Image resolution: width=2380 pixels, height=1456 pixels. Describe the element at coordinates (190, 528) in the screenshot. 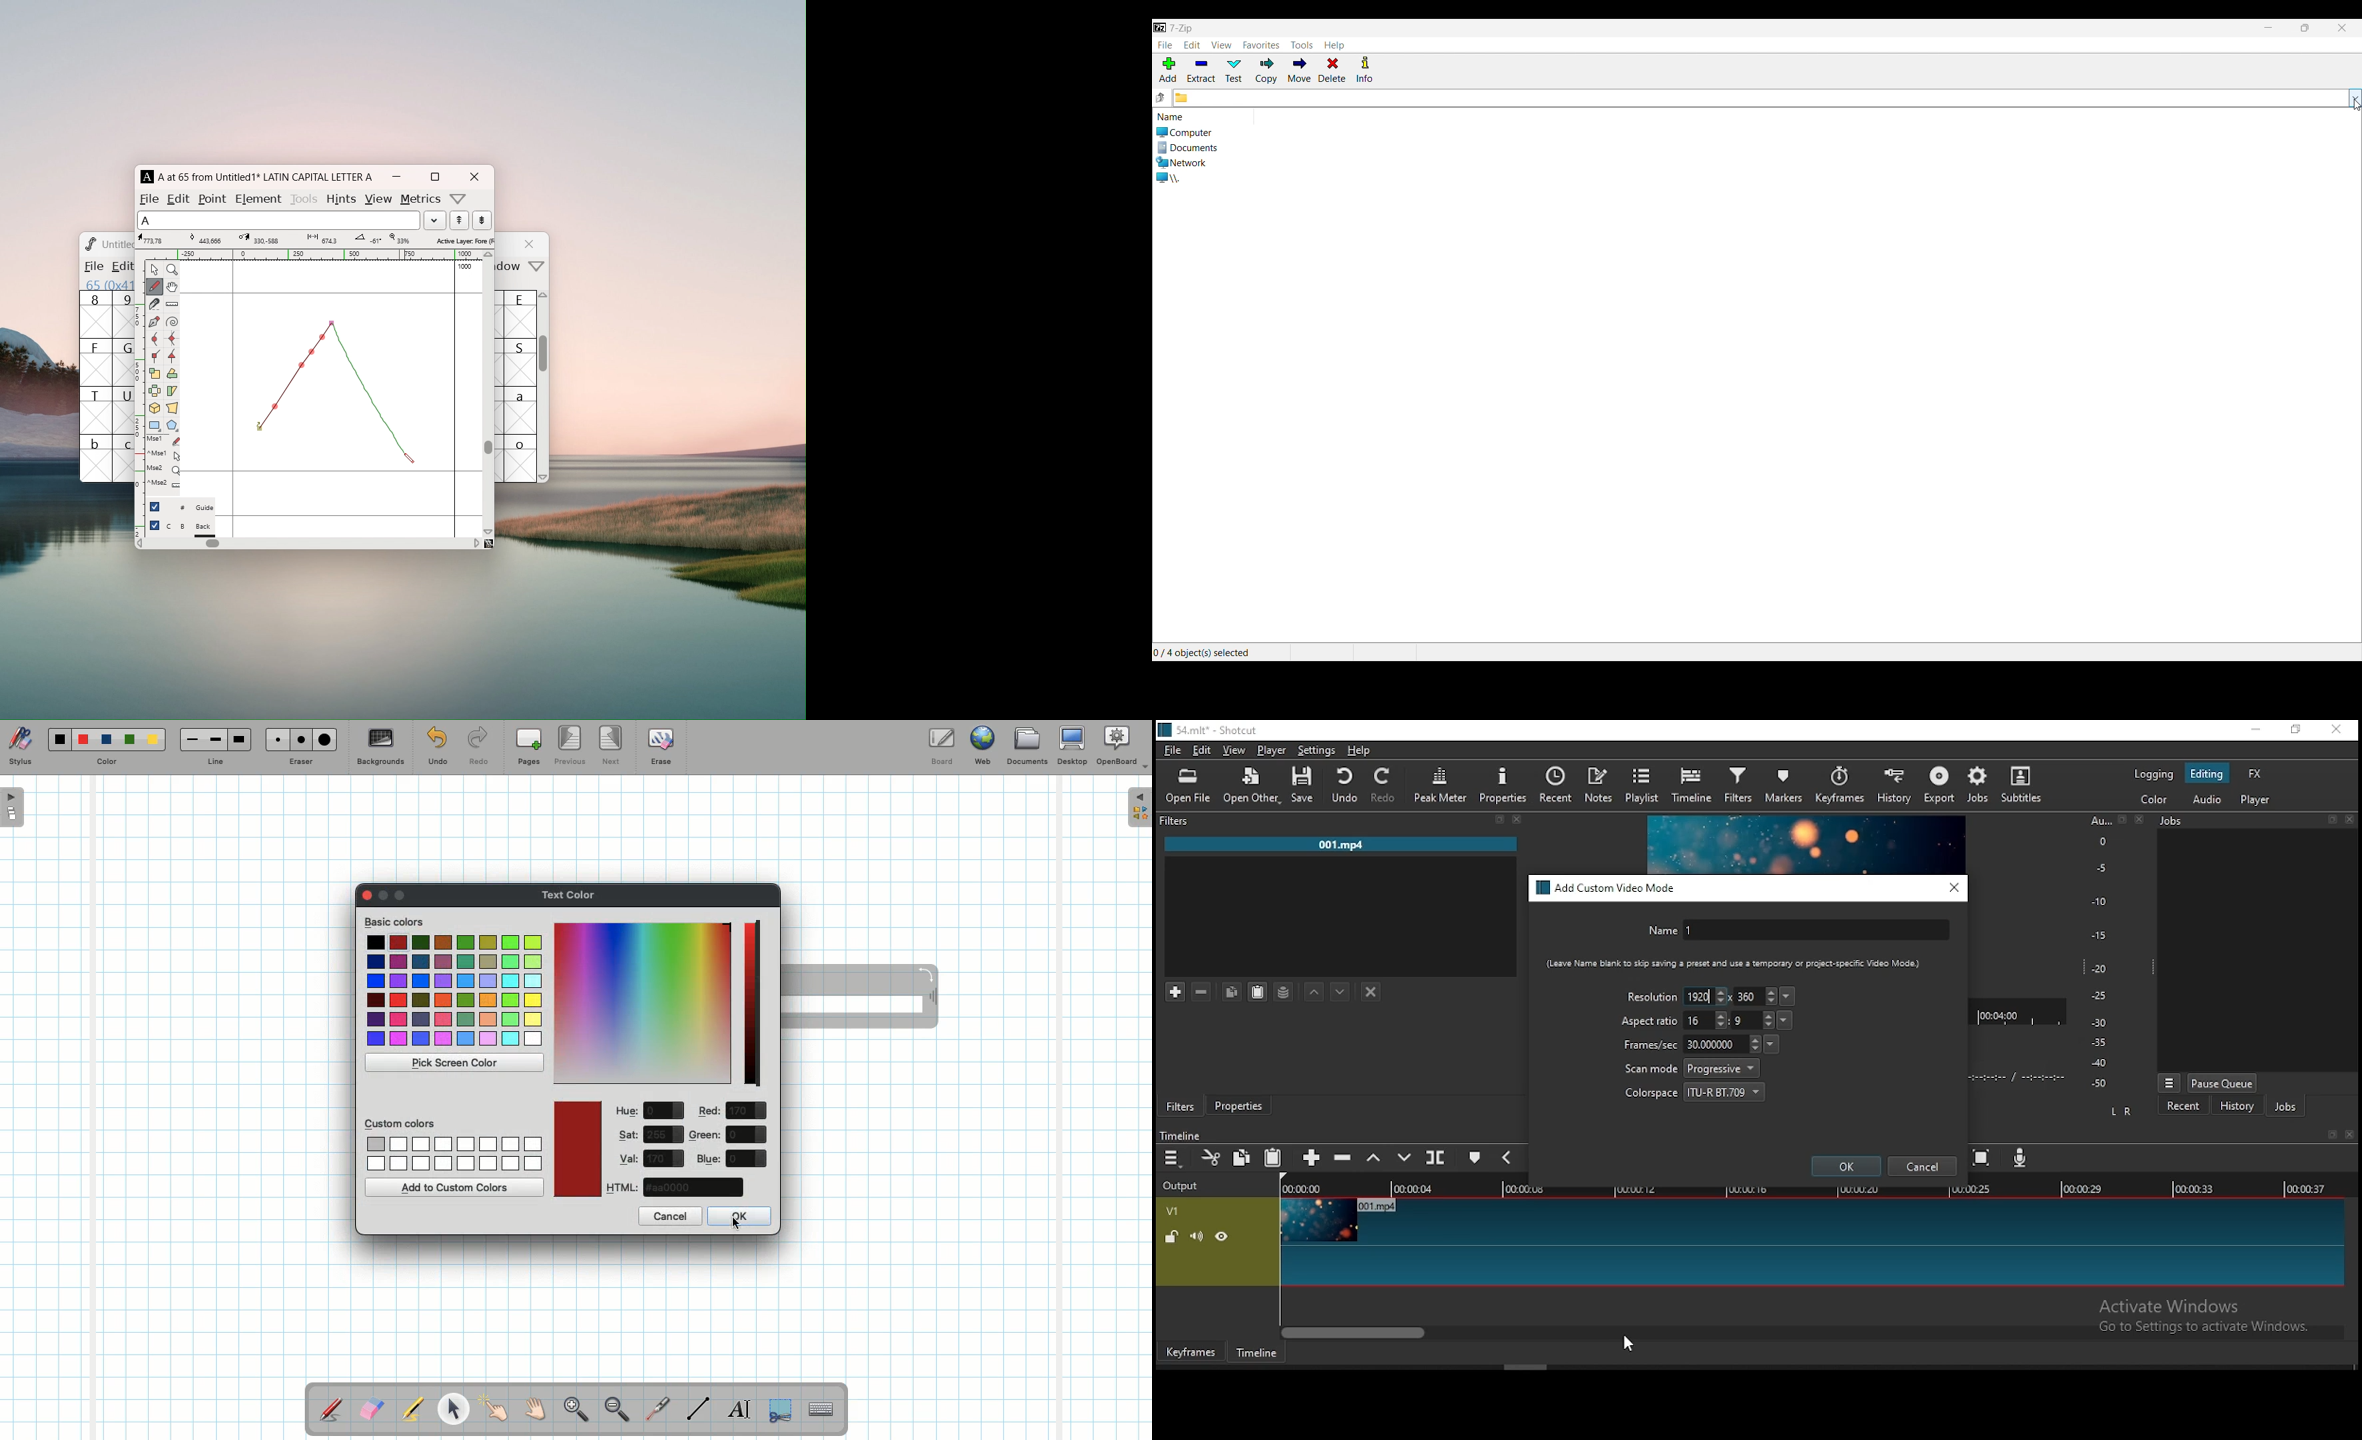

I see `C B Back` at that location.